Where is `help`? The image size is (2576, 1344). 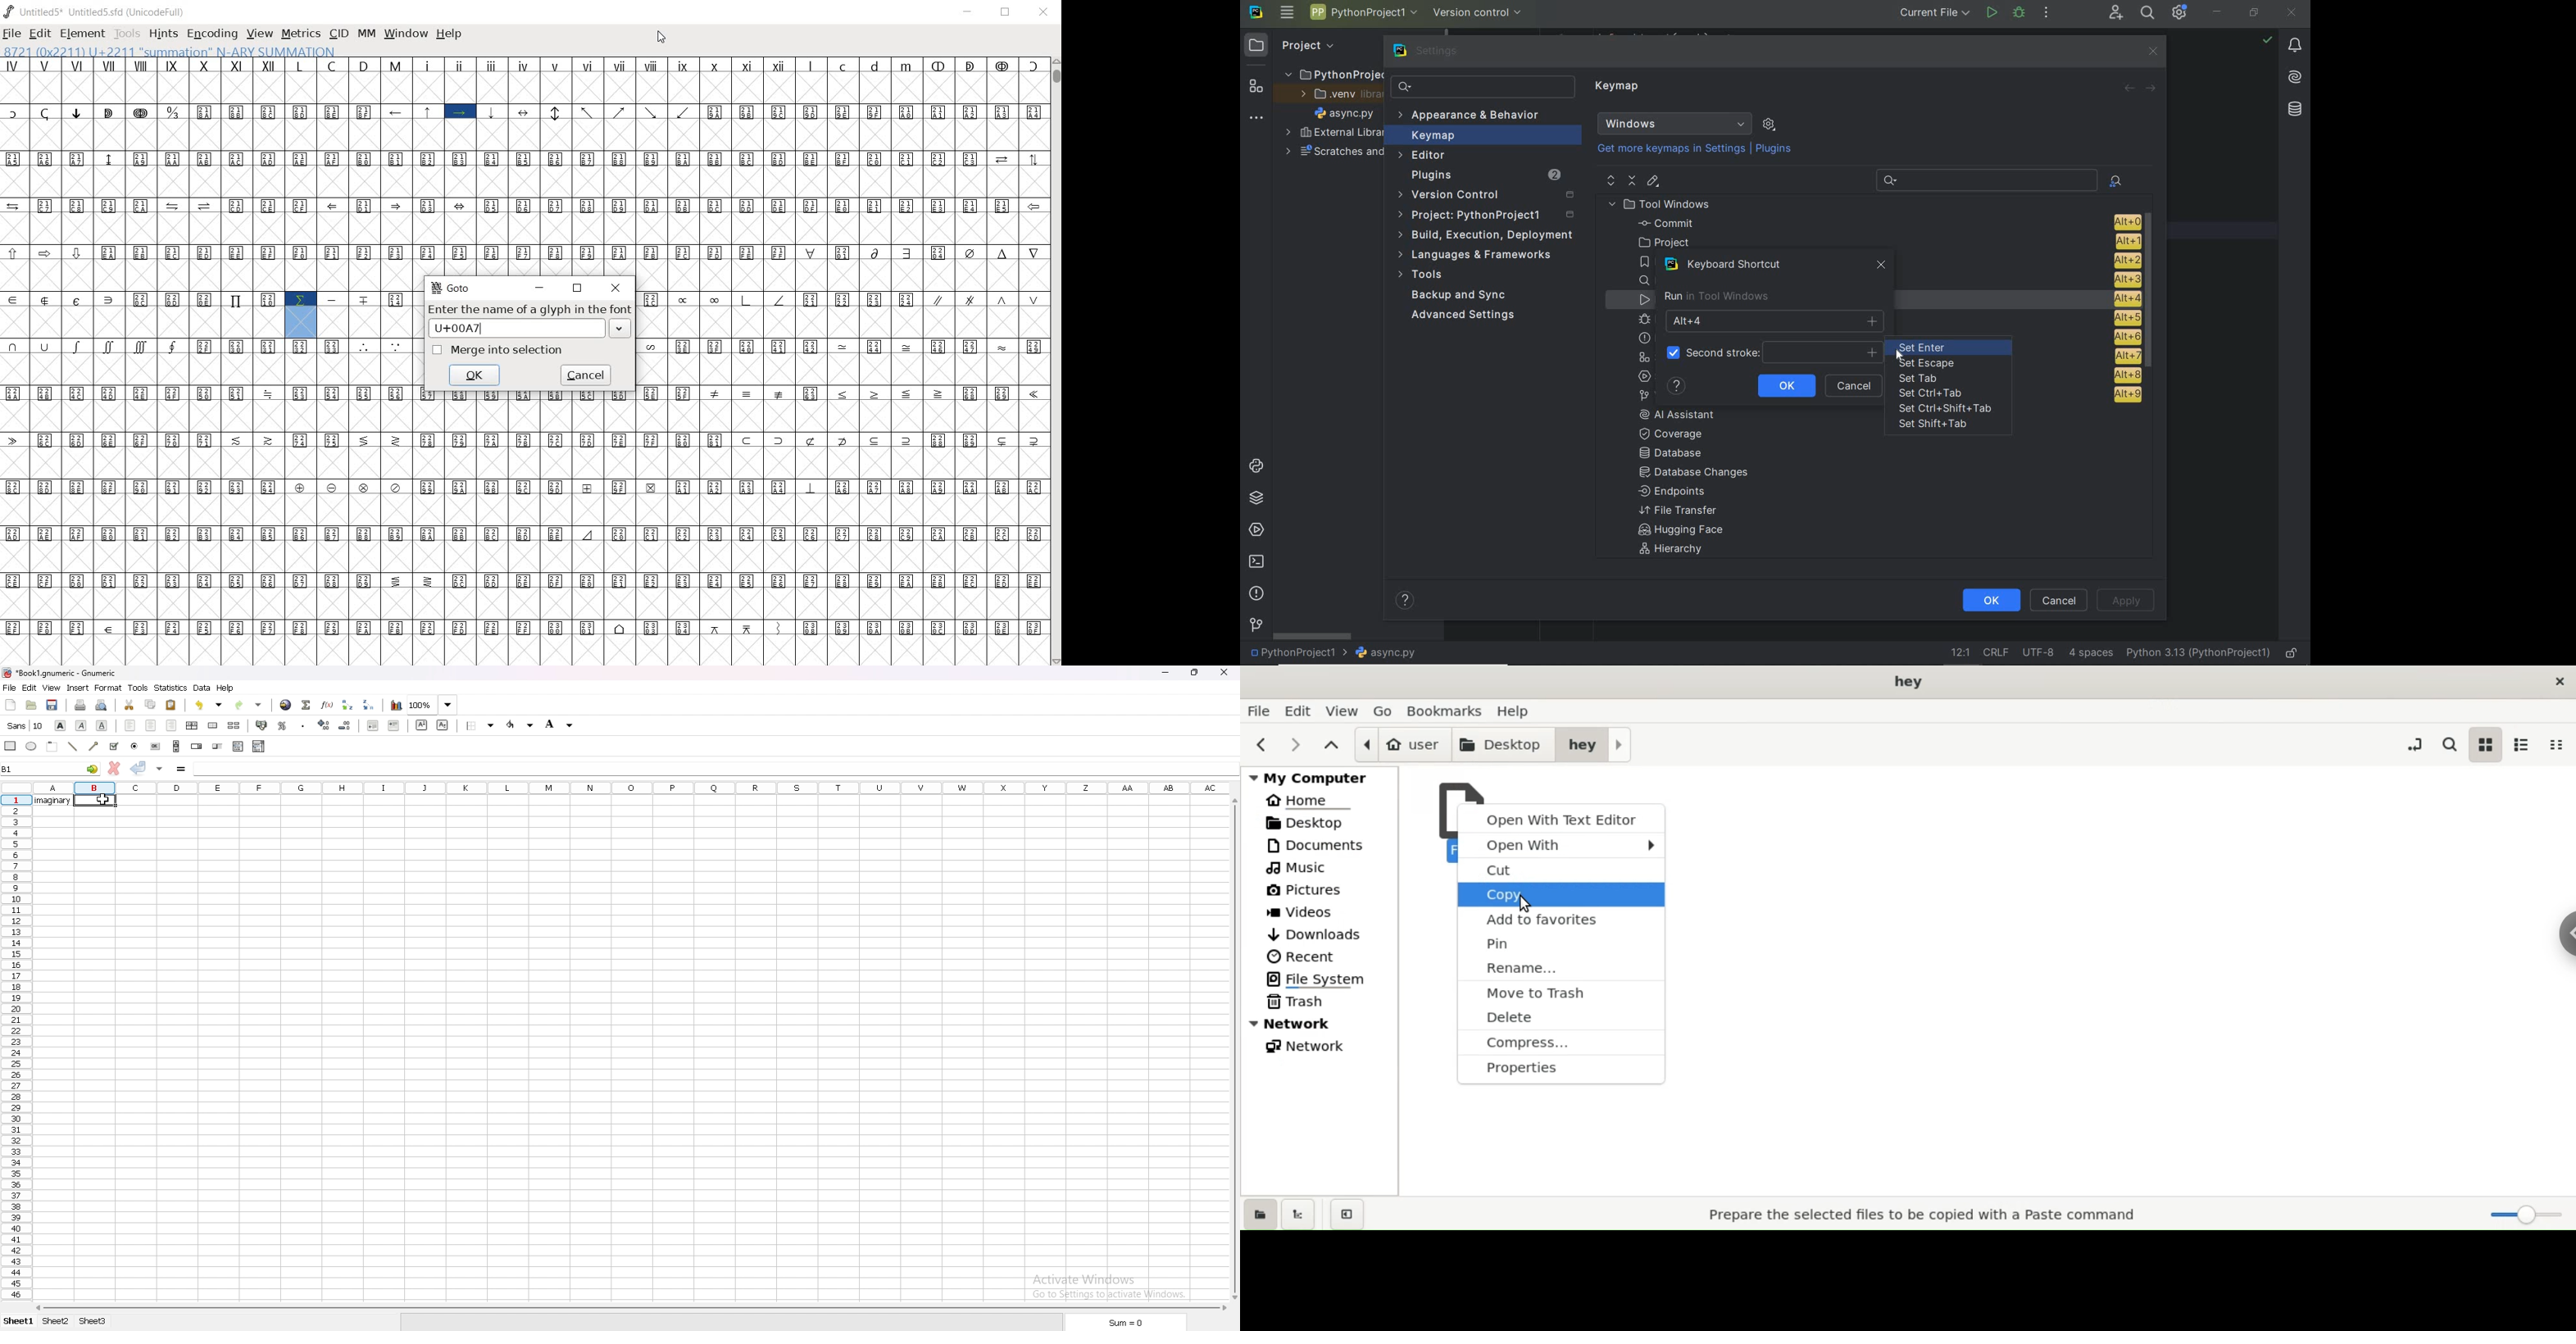
help is located at coordinates (225, 689).